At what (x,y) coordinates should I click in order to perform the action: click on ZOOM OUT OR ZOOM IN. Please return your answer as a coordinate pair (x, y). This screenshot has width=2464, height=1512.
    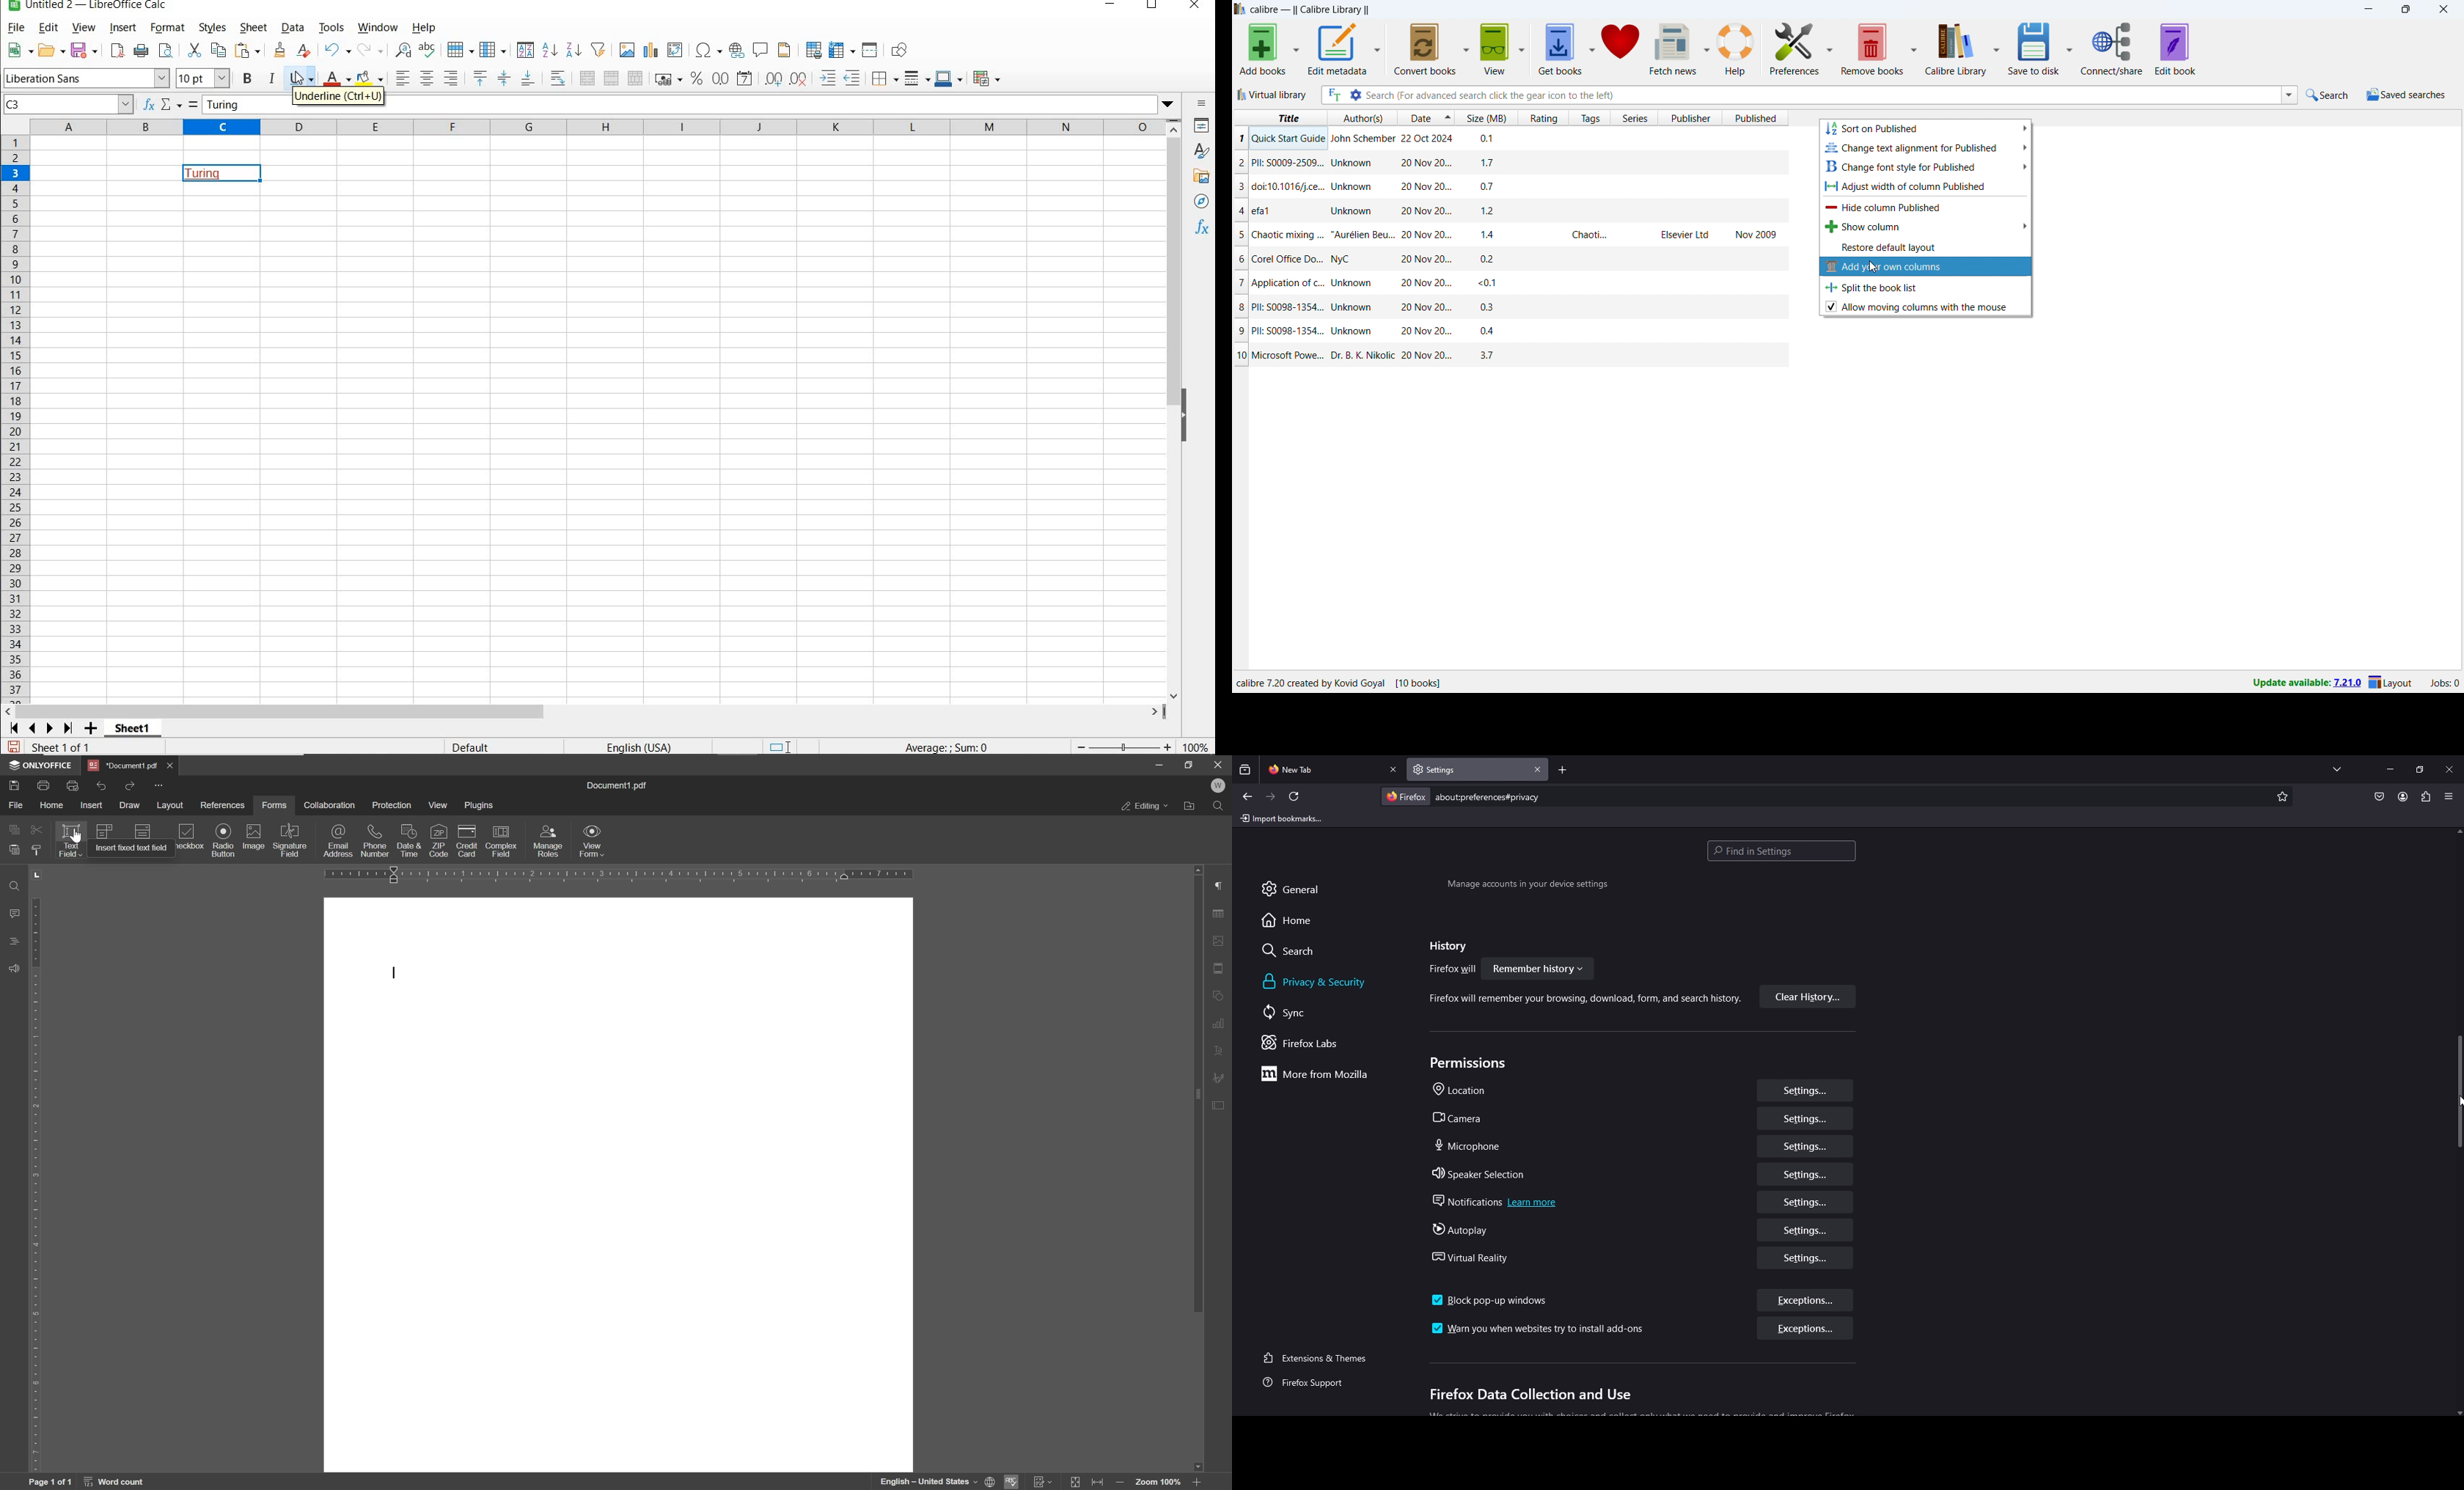
    Looking at the image, I should click on (1121, 745).